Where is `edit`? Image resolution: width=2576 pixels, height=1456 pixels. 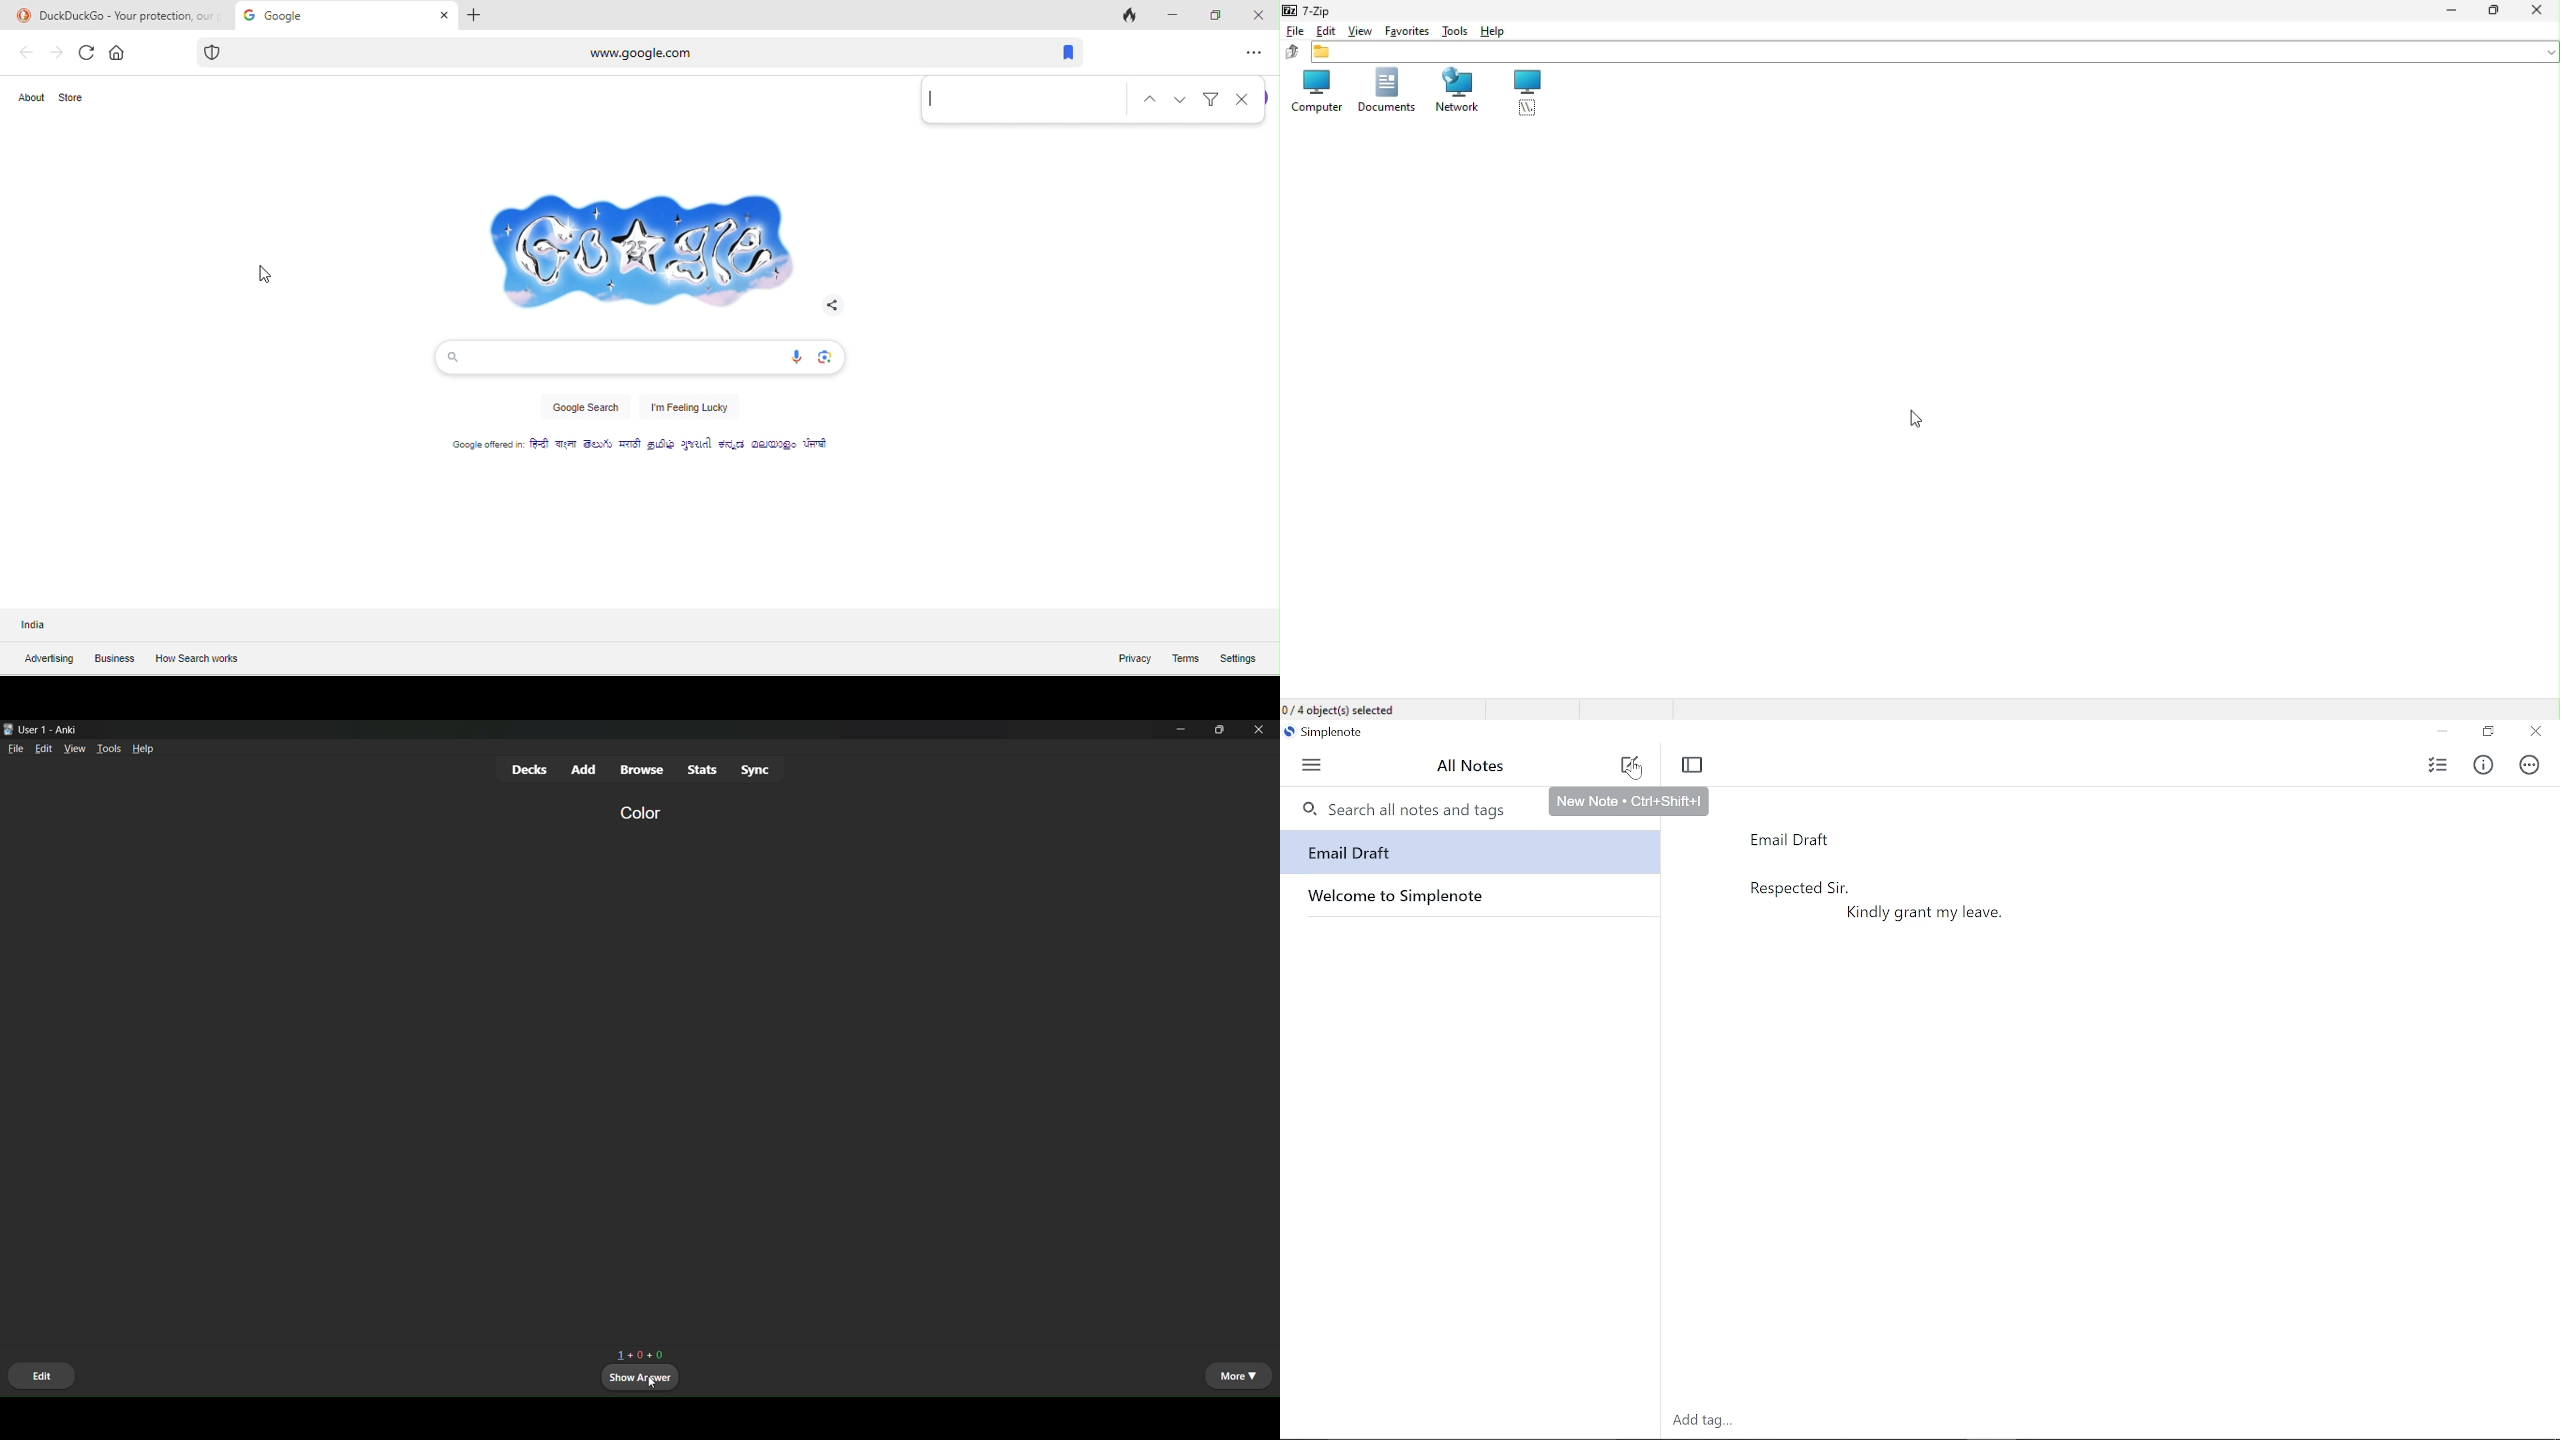 edit is located at coordinates (43, 1373).